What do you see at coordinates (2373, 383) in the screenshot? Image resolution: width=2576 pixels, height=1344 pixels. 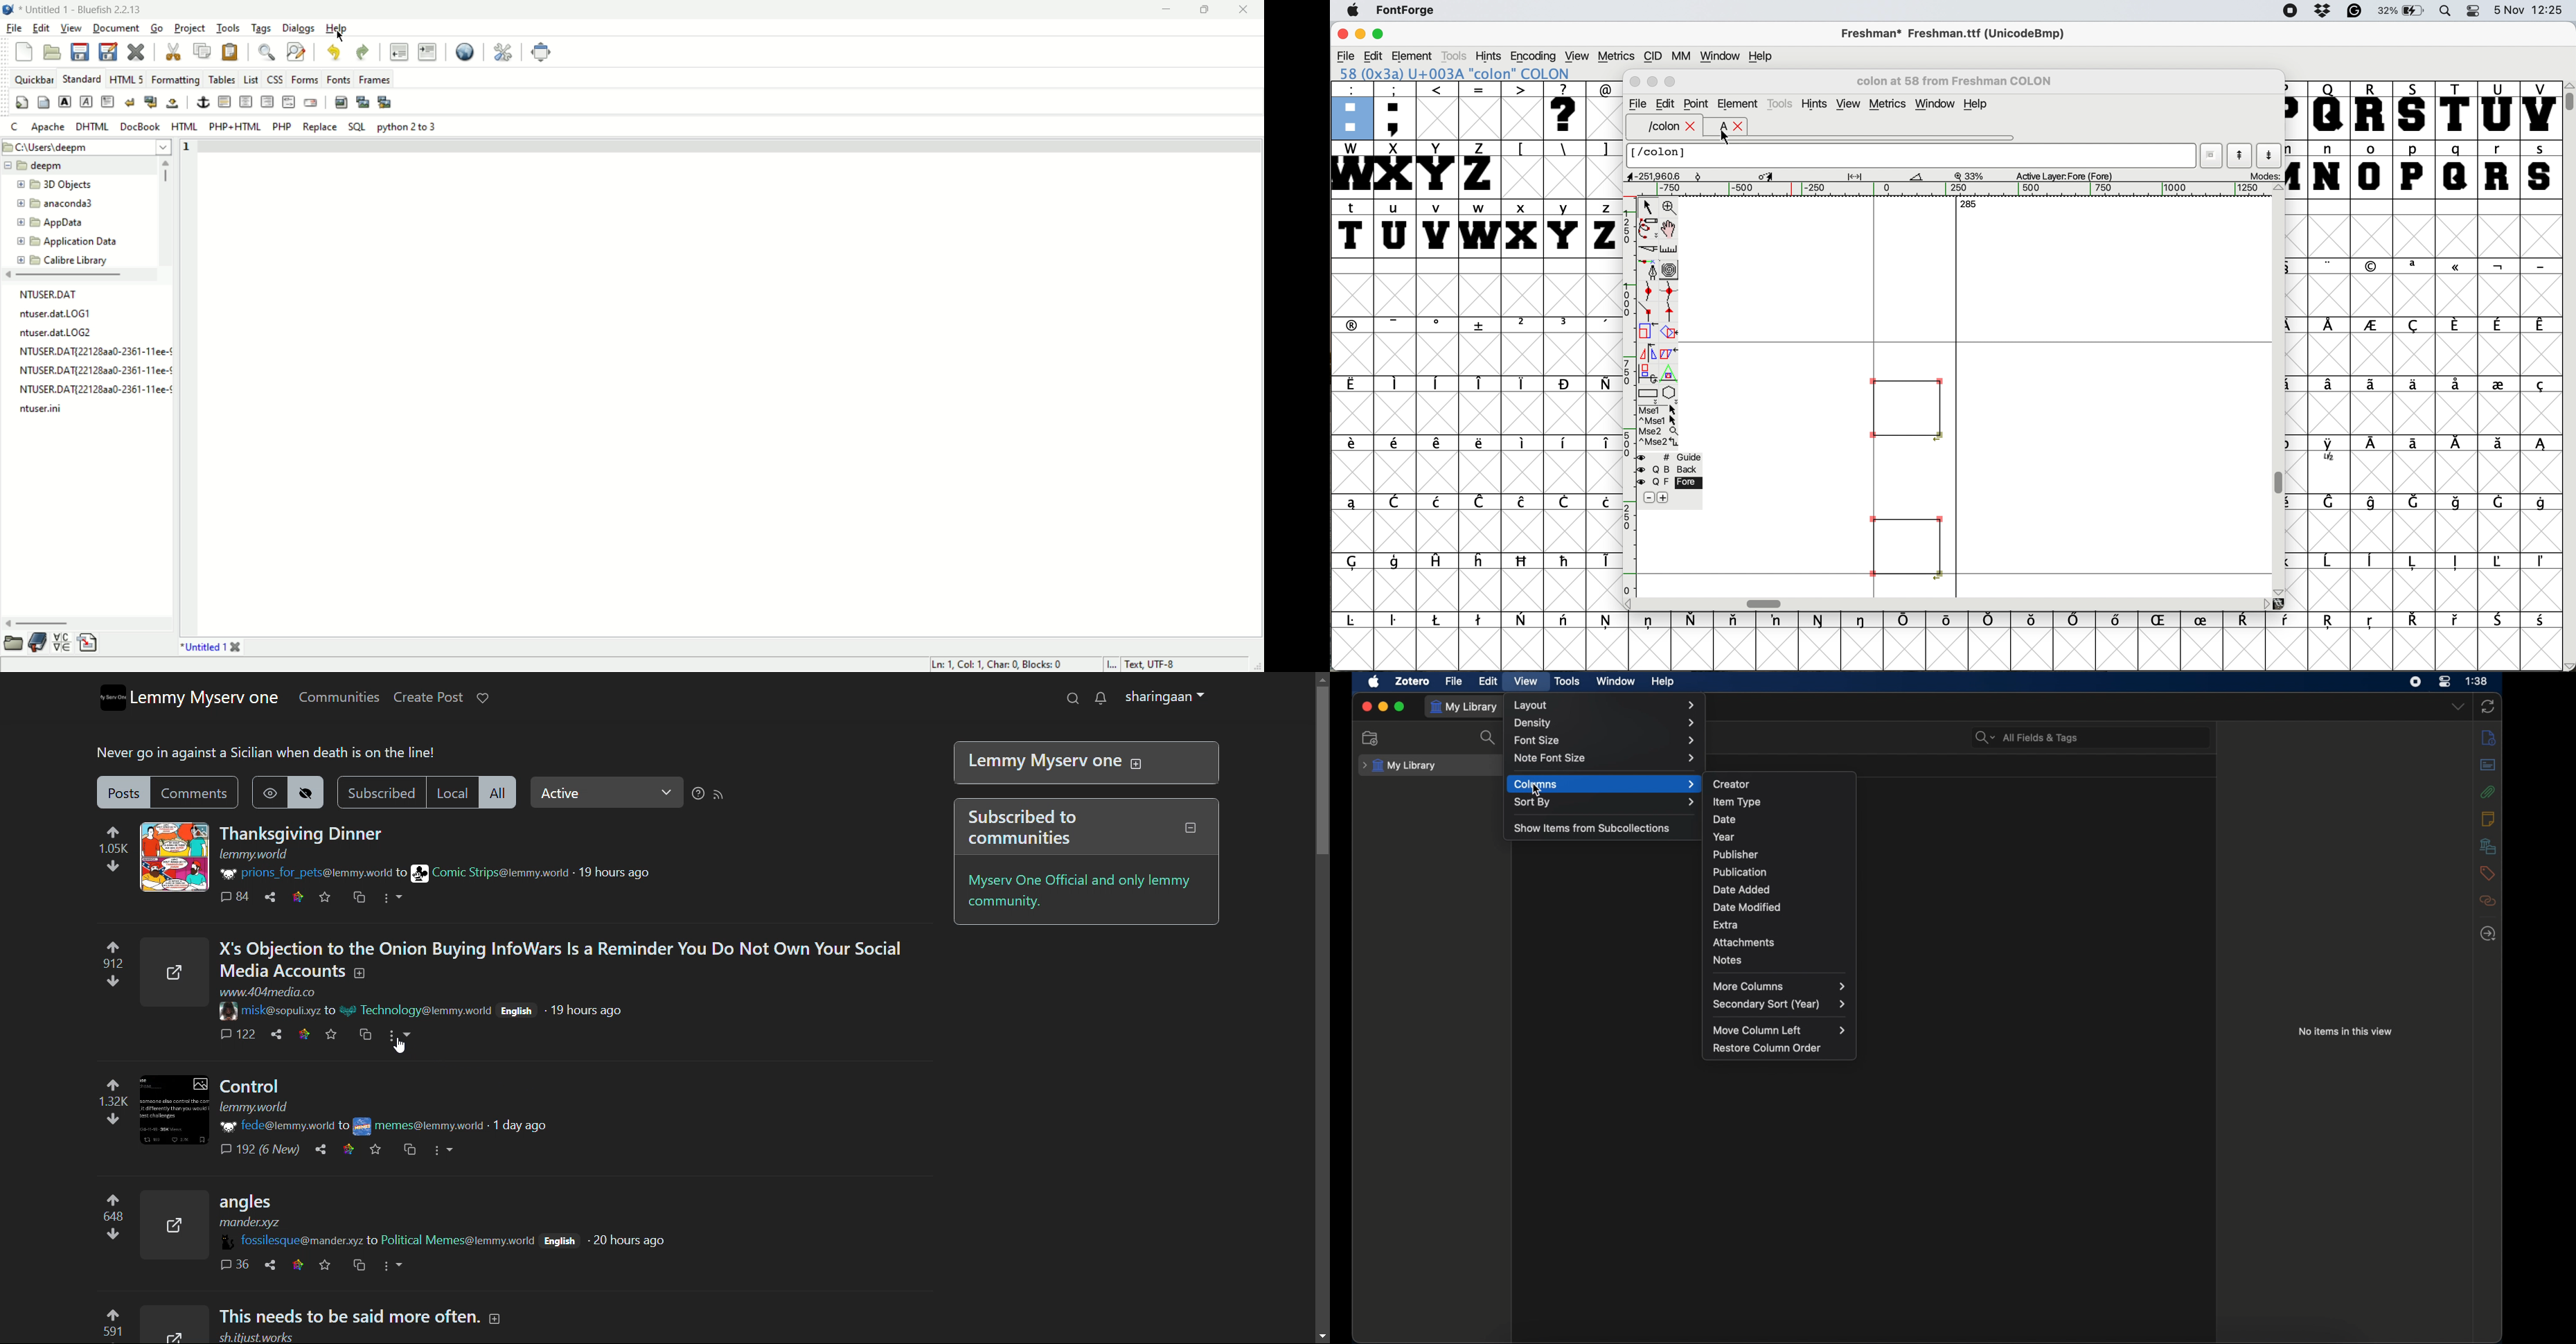 I see `symbol` at bounding box center [2373, 383].